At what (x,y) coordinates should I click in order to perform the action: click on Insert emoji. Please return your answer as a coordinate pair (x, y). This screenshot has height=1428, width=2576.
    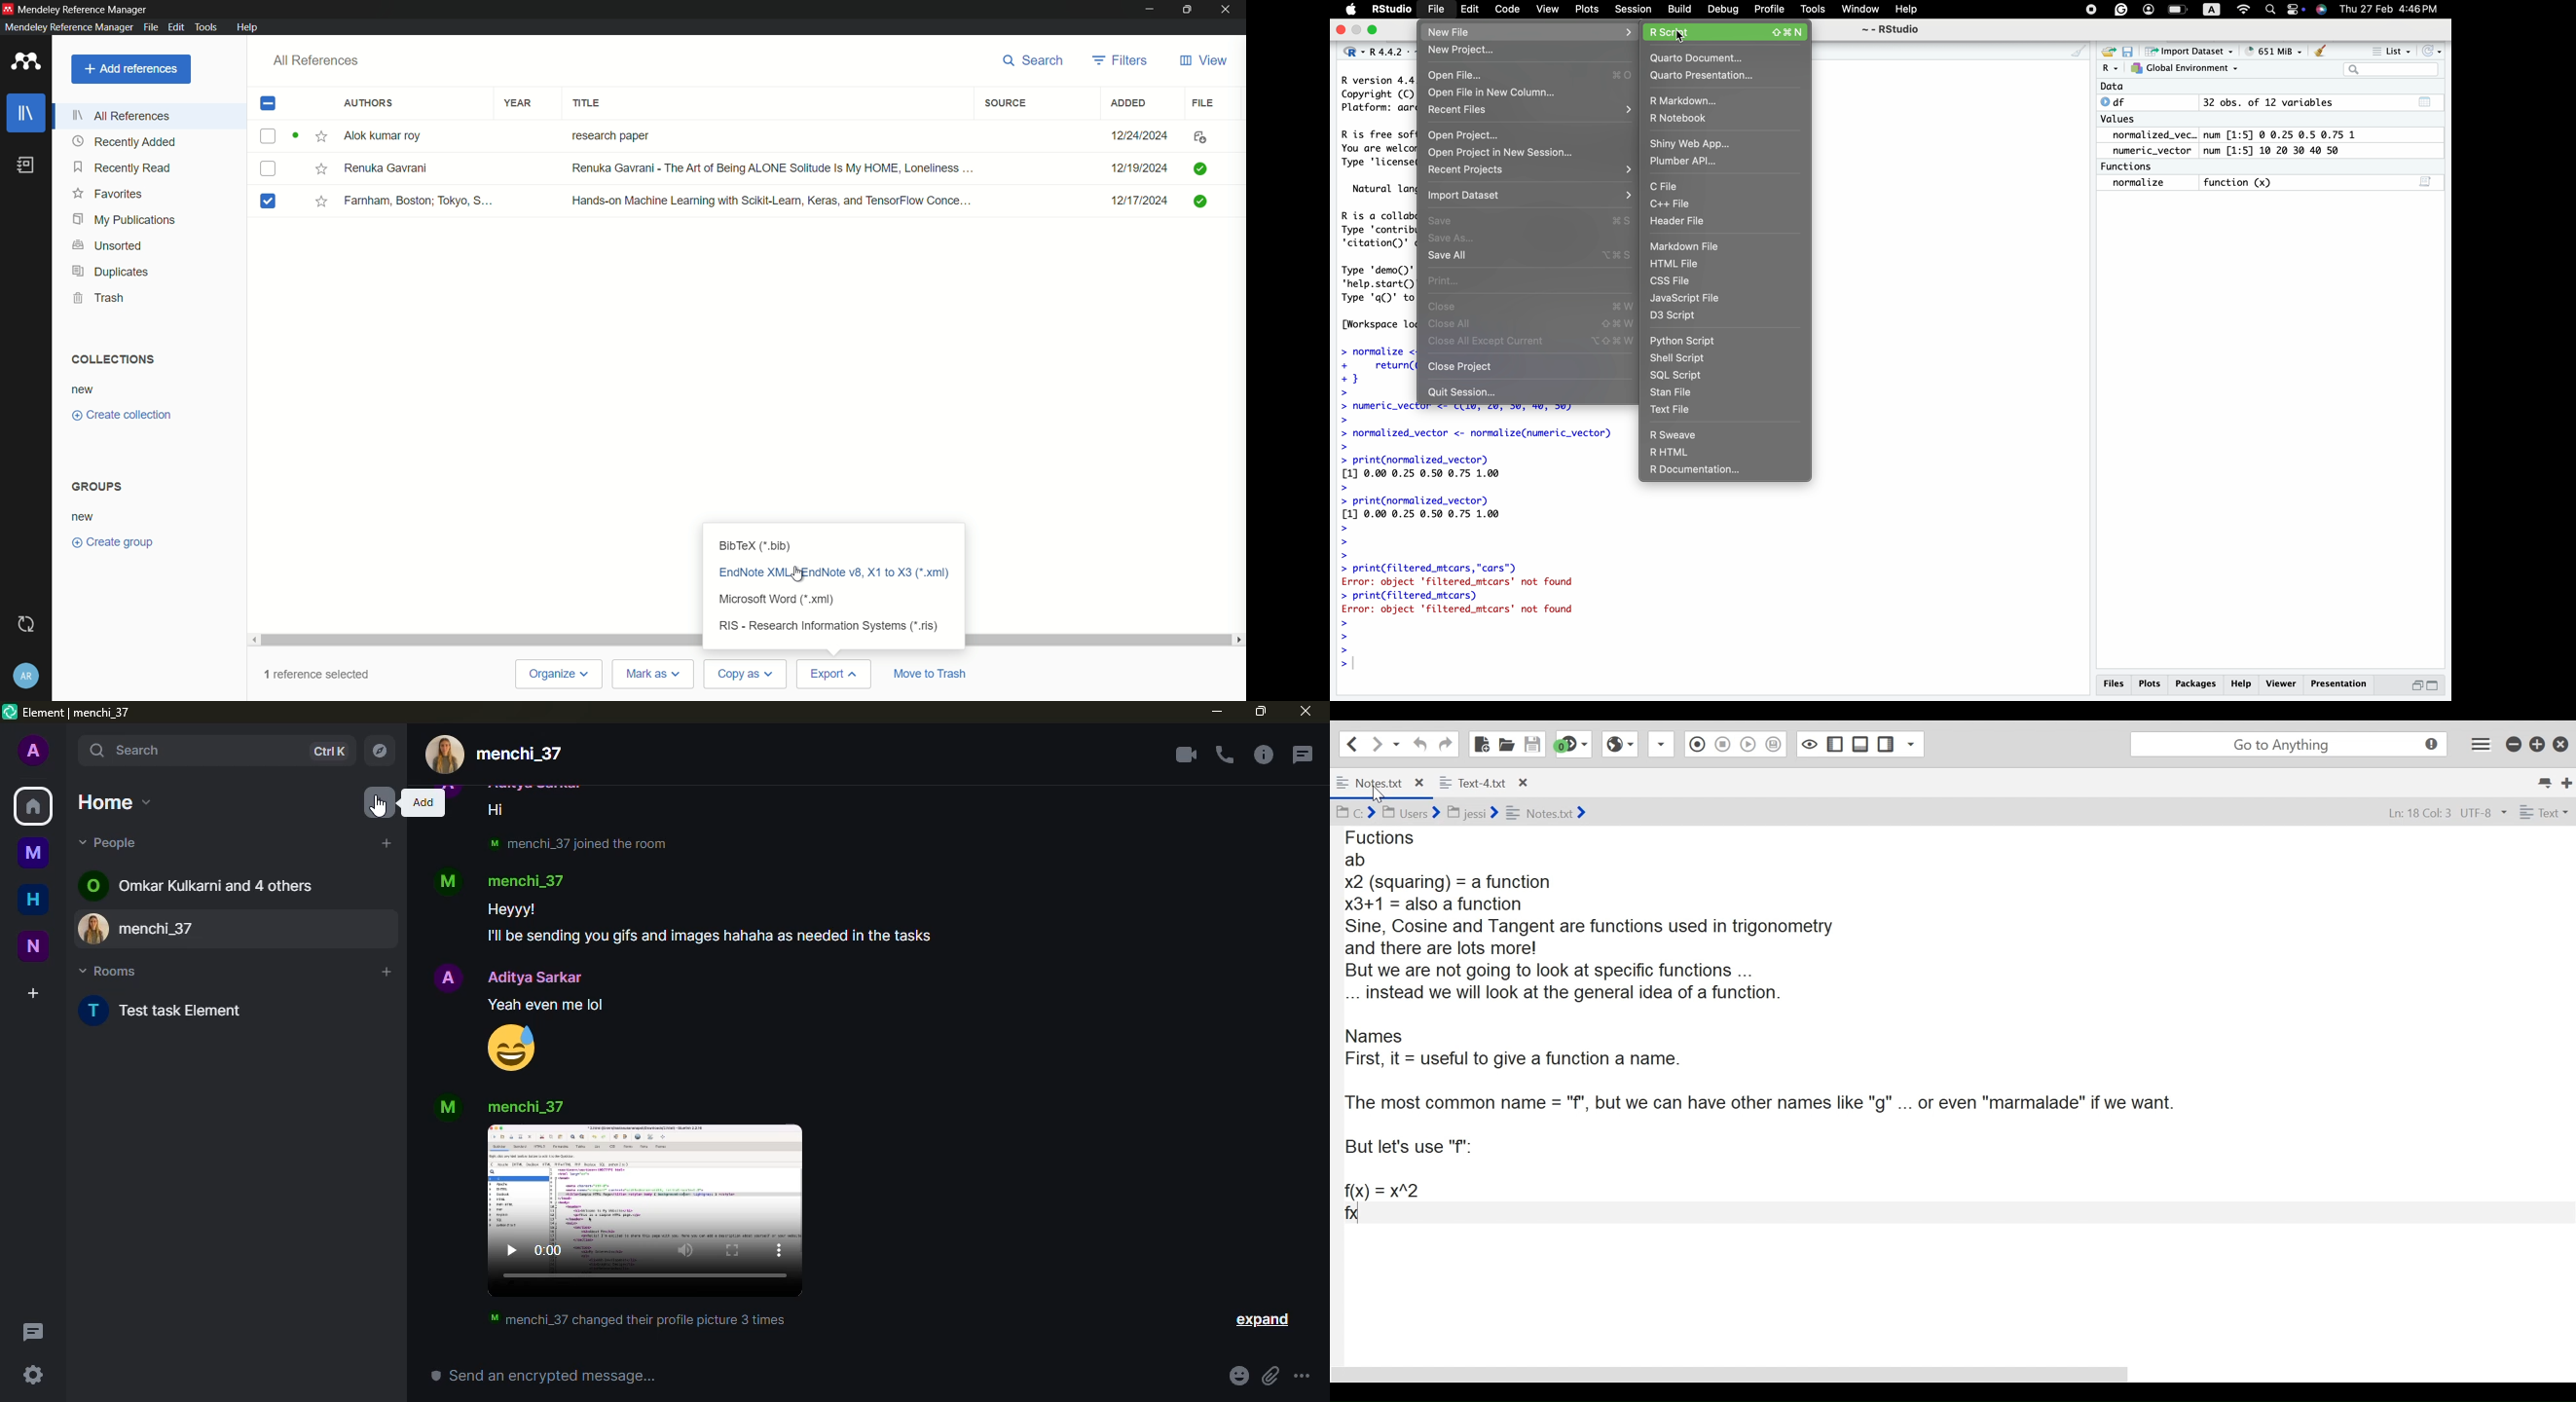
    Looking at the image, I should click on (1239, 1376).